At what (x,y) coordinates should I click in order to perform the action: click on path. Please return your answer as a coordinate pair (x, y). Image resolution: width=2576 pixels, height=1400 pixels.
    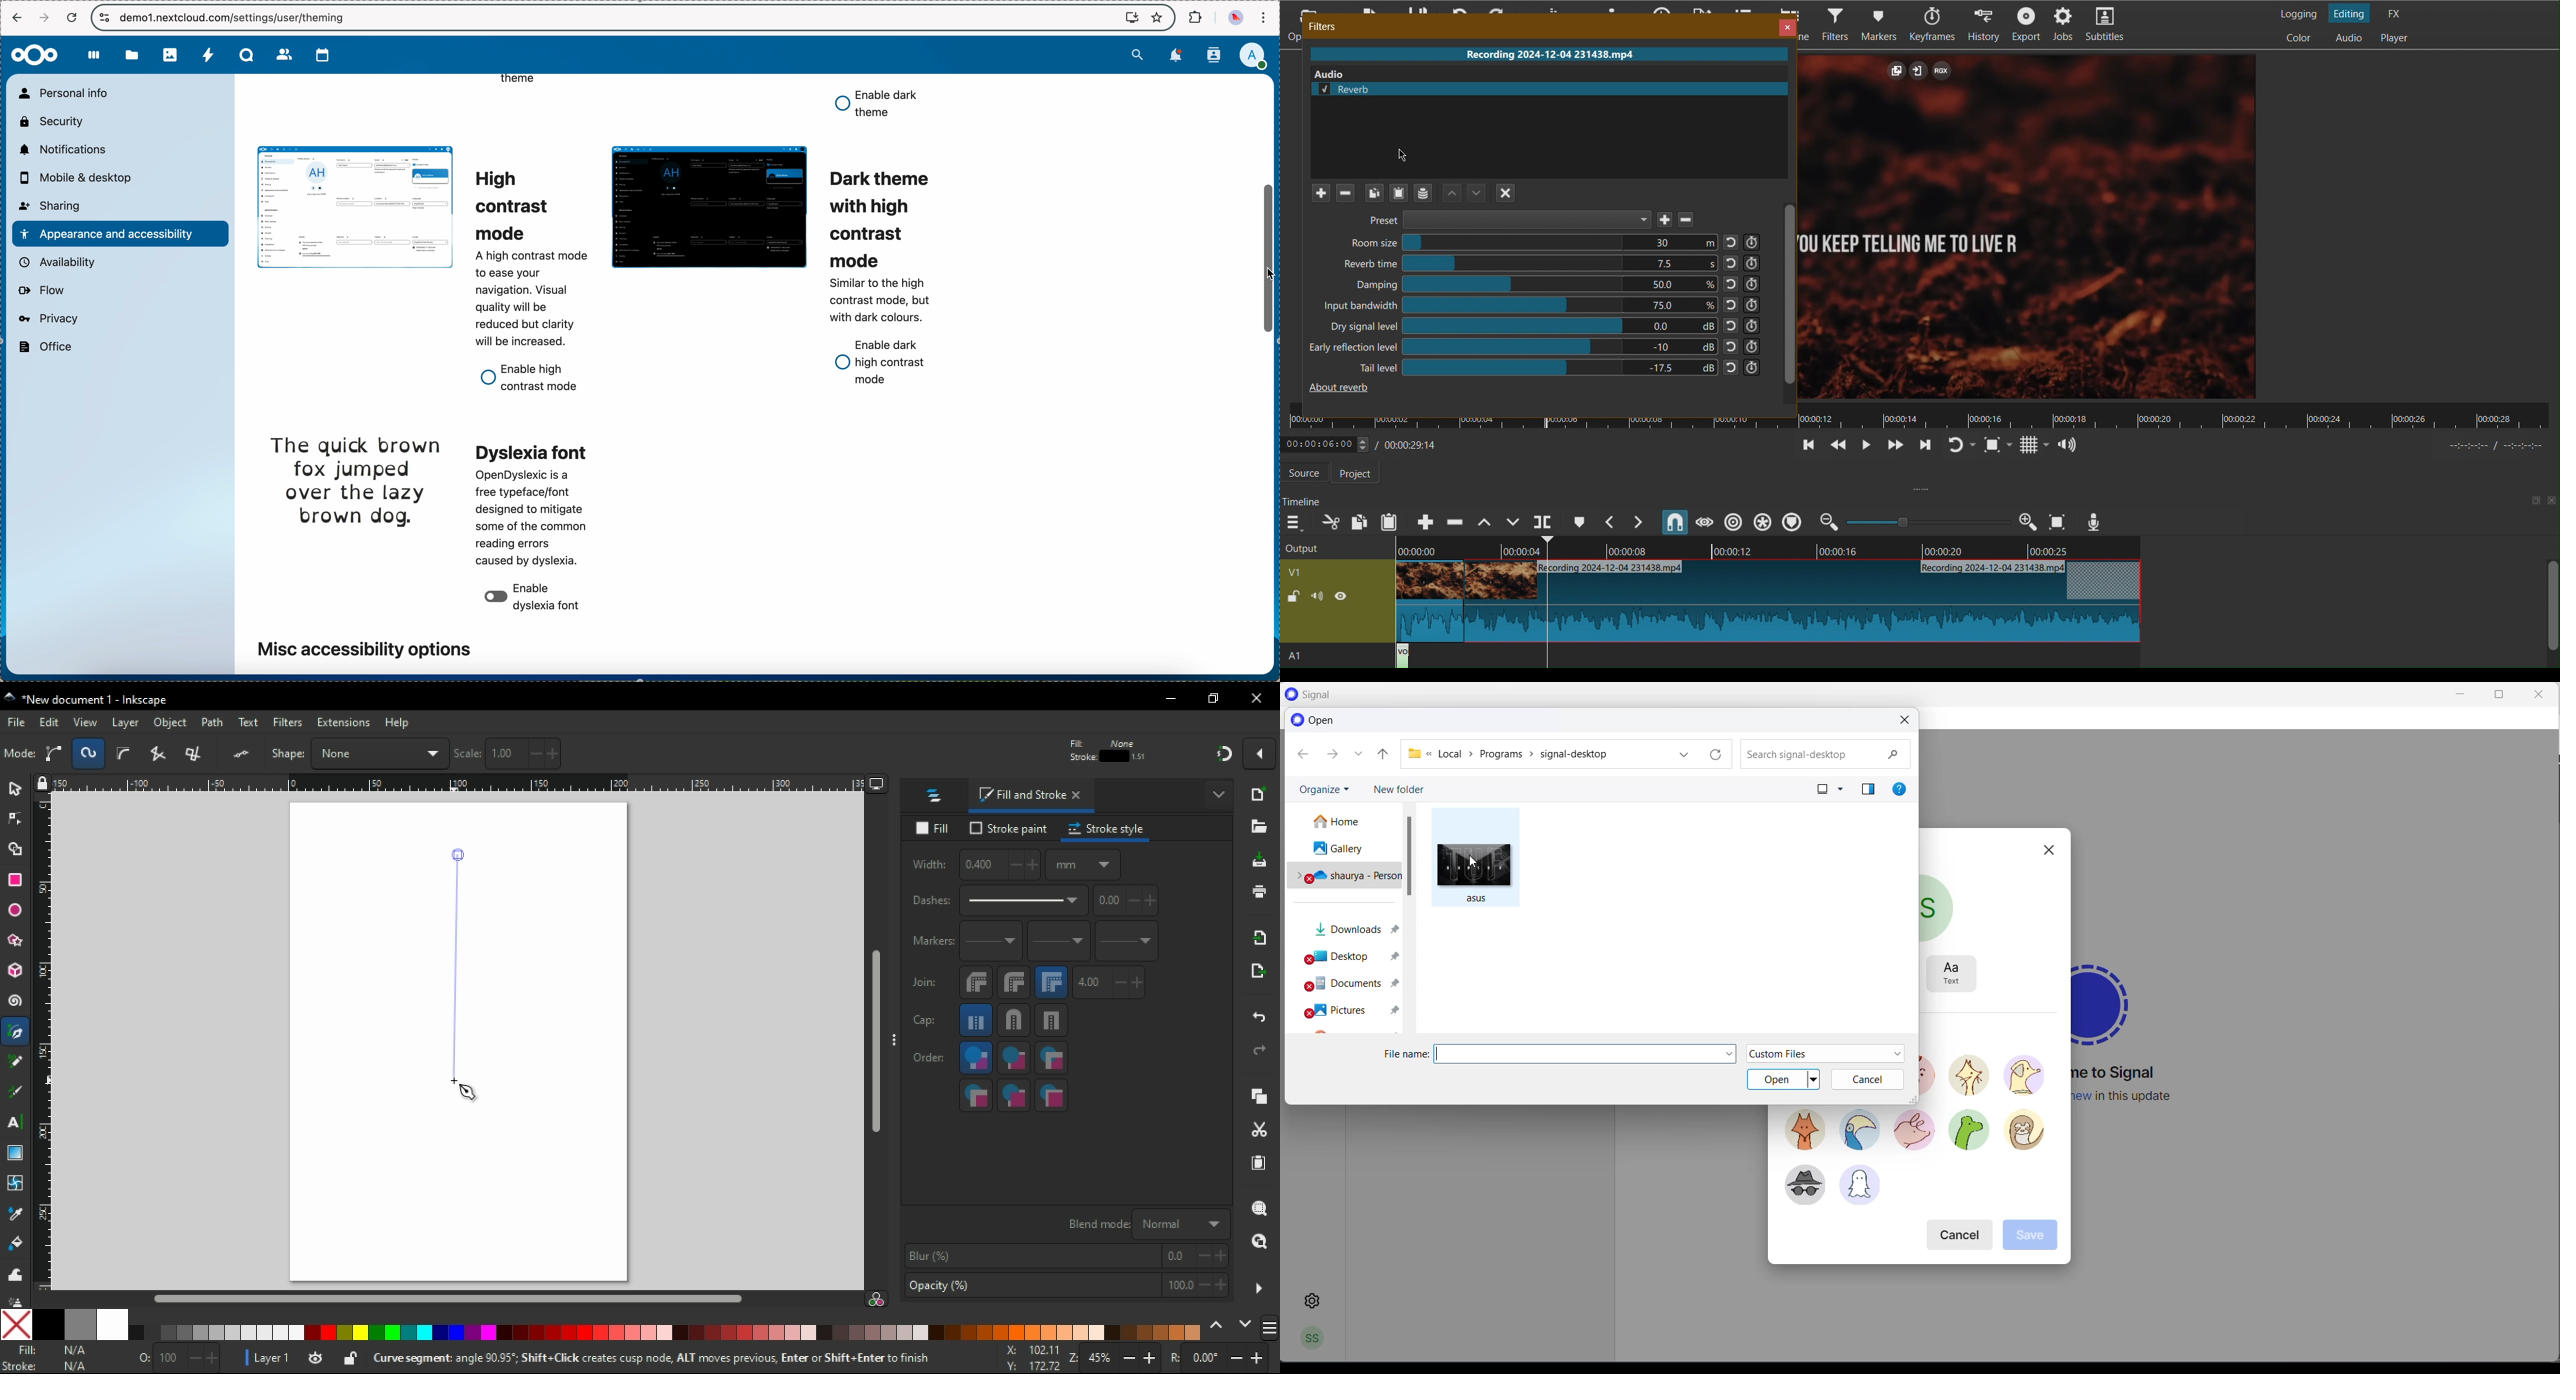
    Looking at the image, I should click on (214, 722).